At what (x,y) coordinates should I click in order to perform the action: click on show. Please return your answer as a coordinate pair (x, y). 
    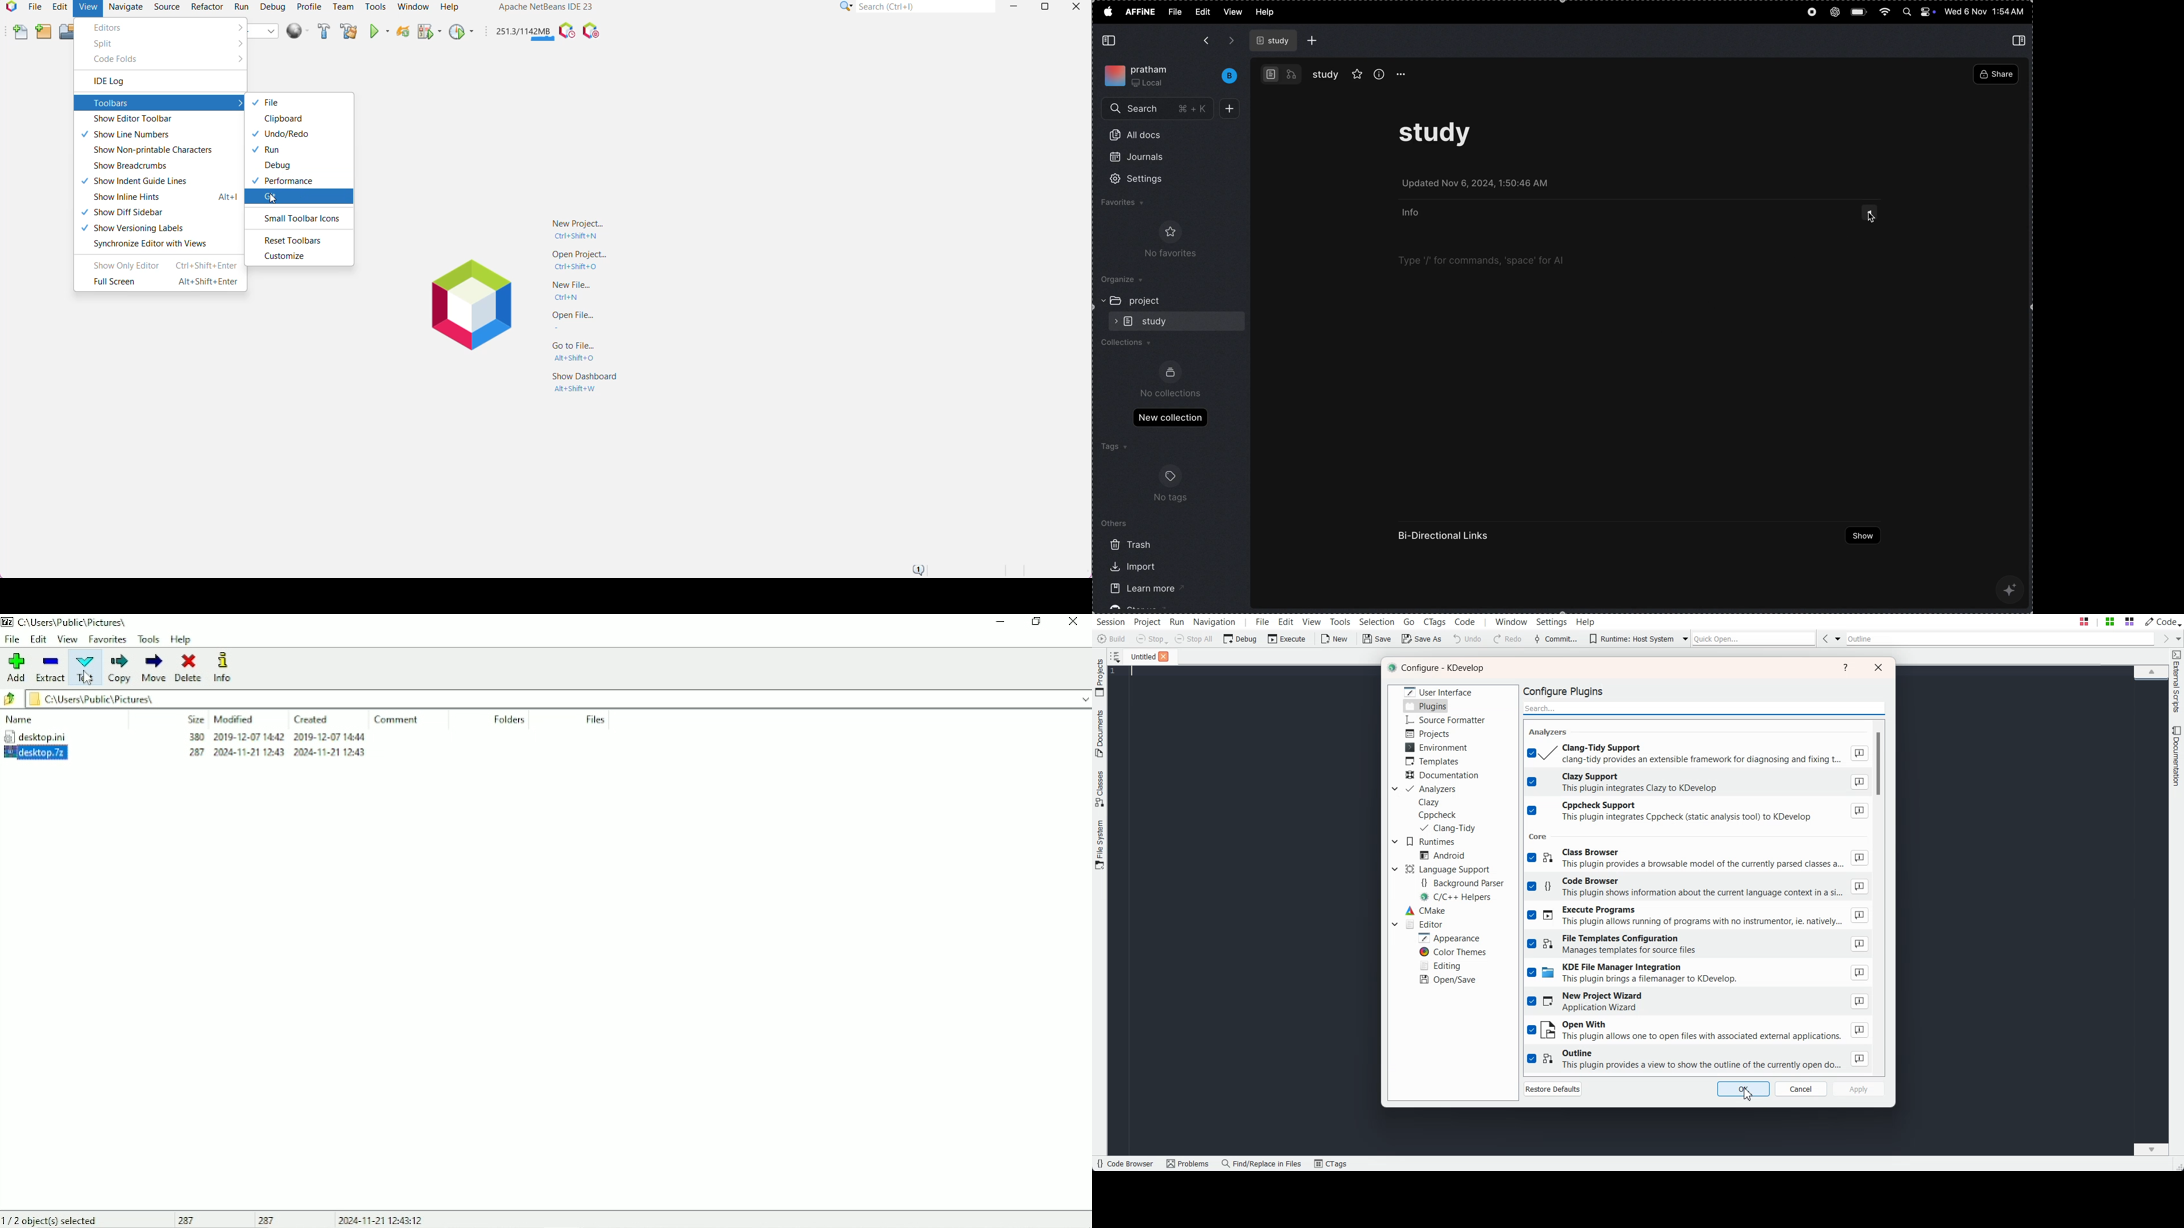
    Looking at the image, I should click on (1859, 536).